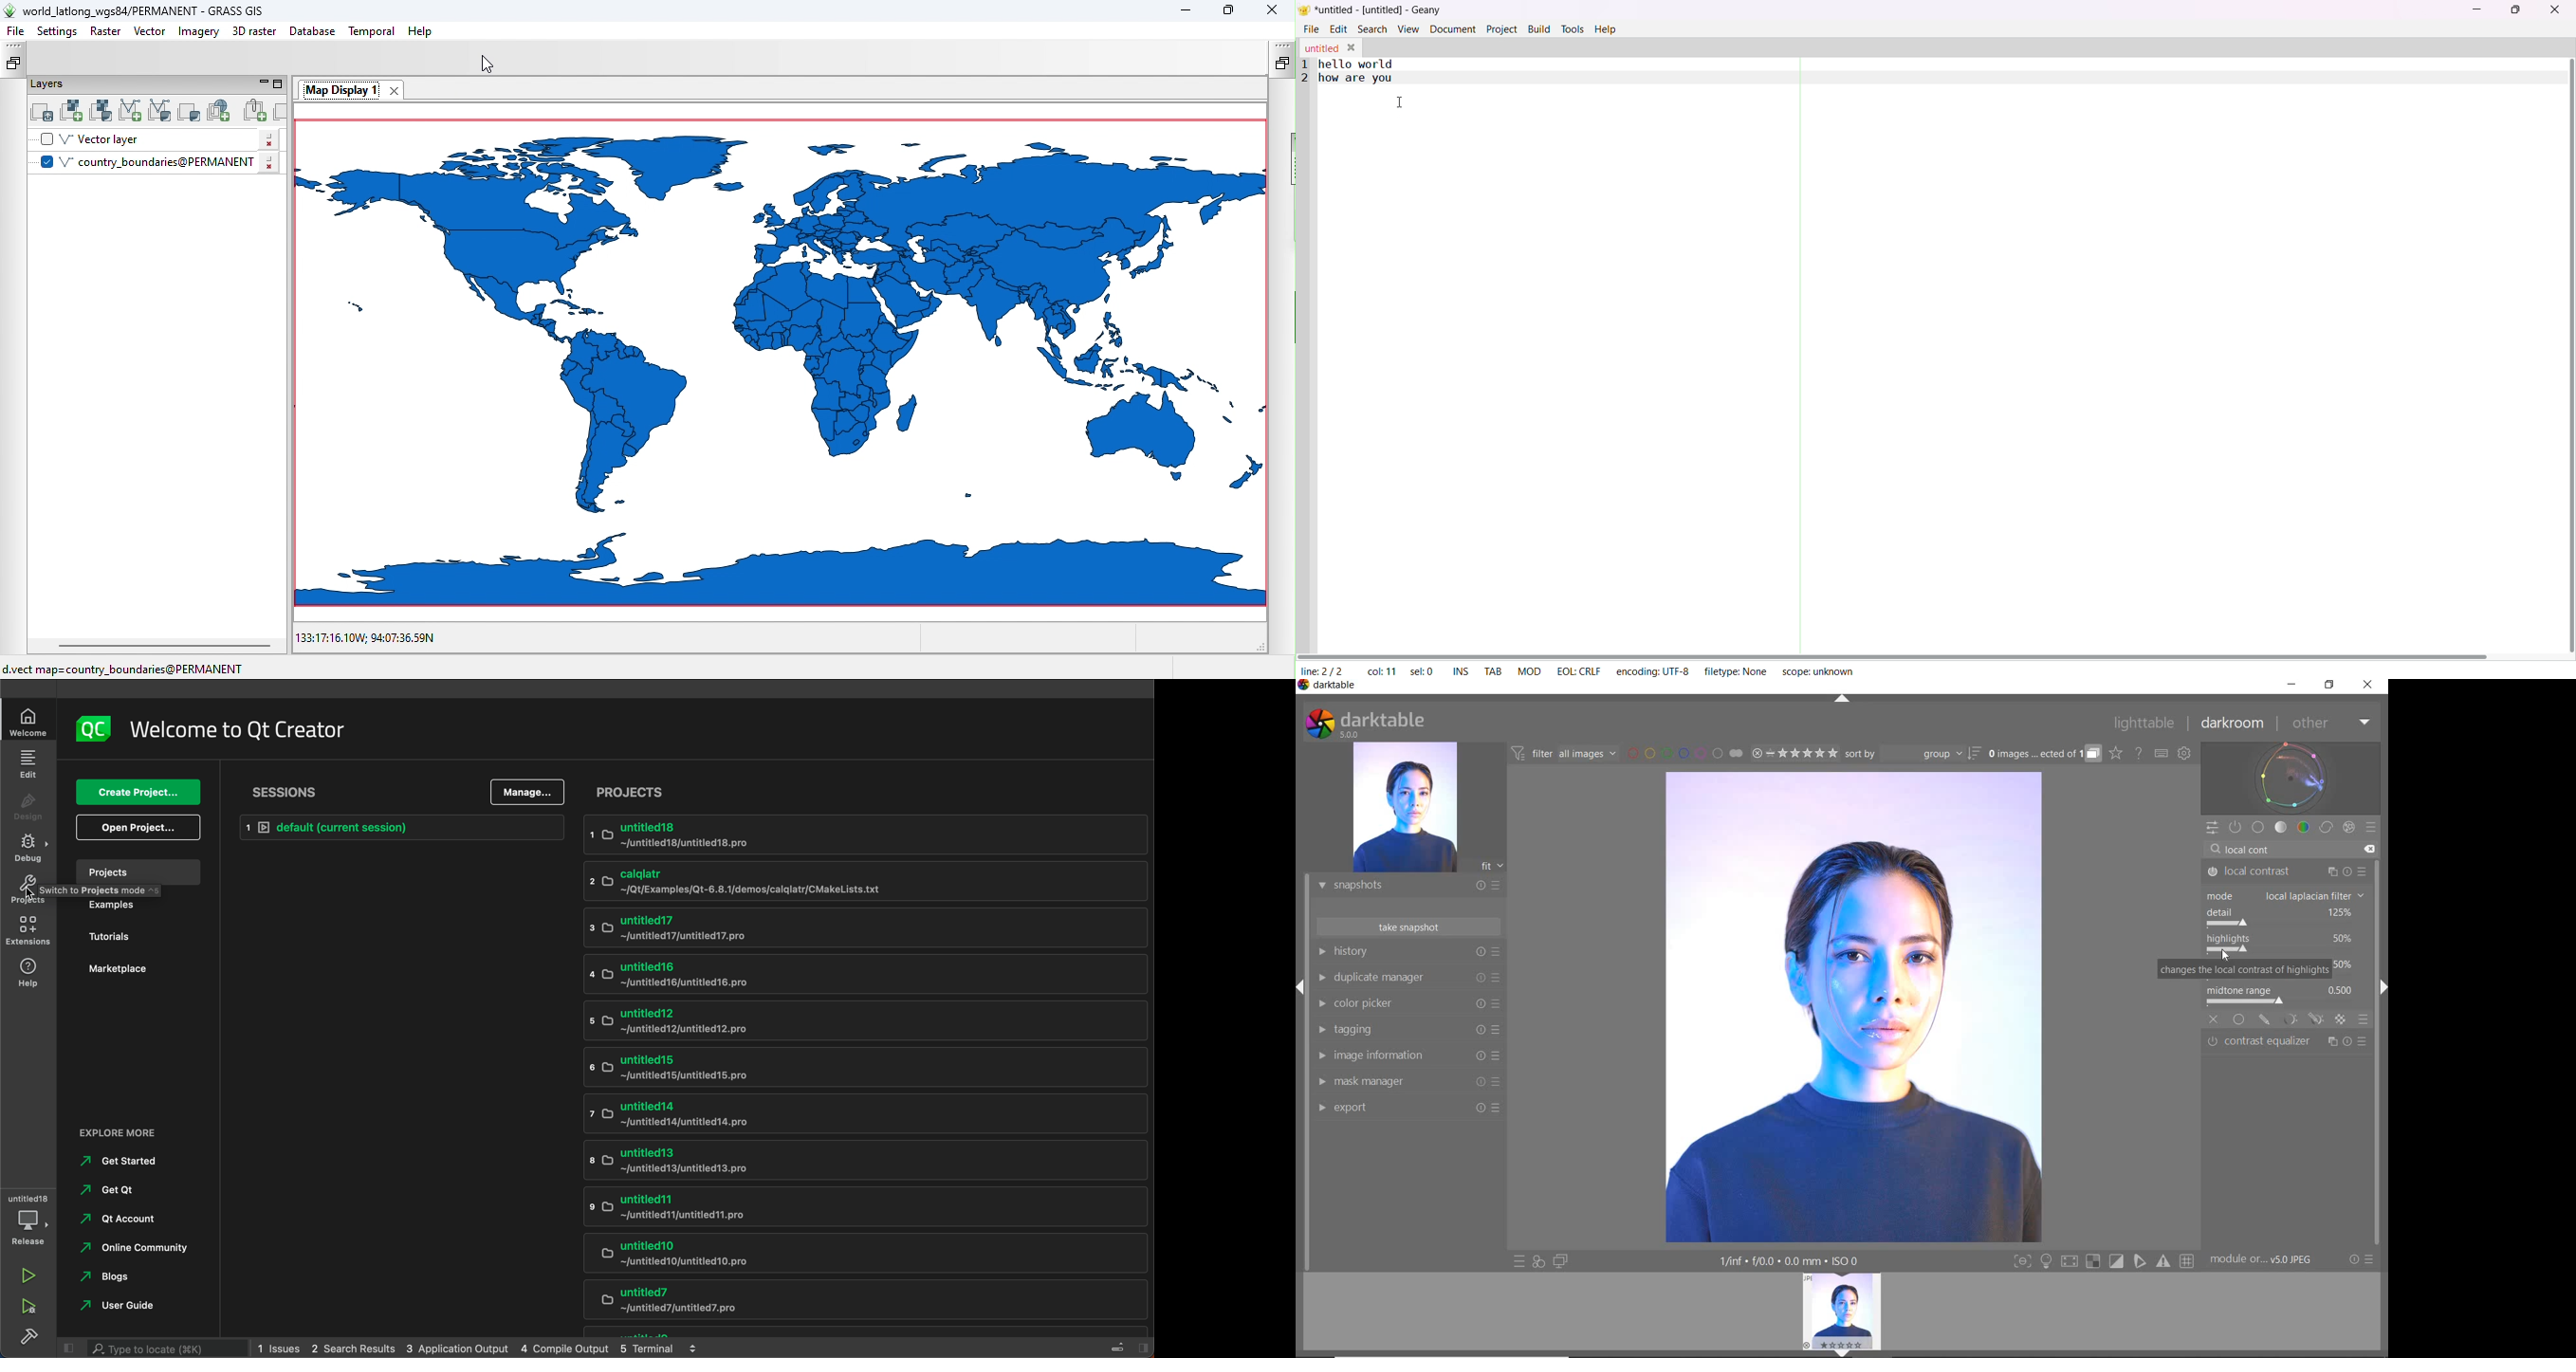 The image size is (2576, 1372). I want to click on calqlatr, so click(864, 882).